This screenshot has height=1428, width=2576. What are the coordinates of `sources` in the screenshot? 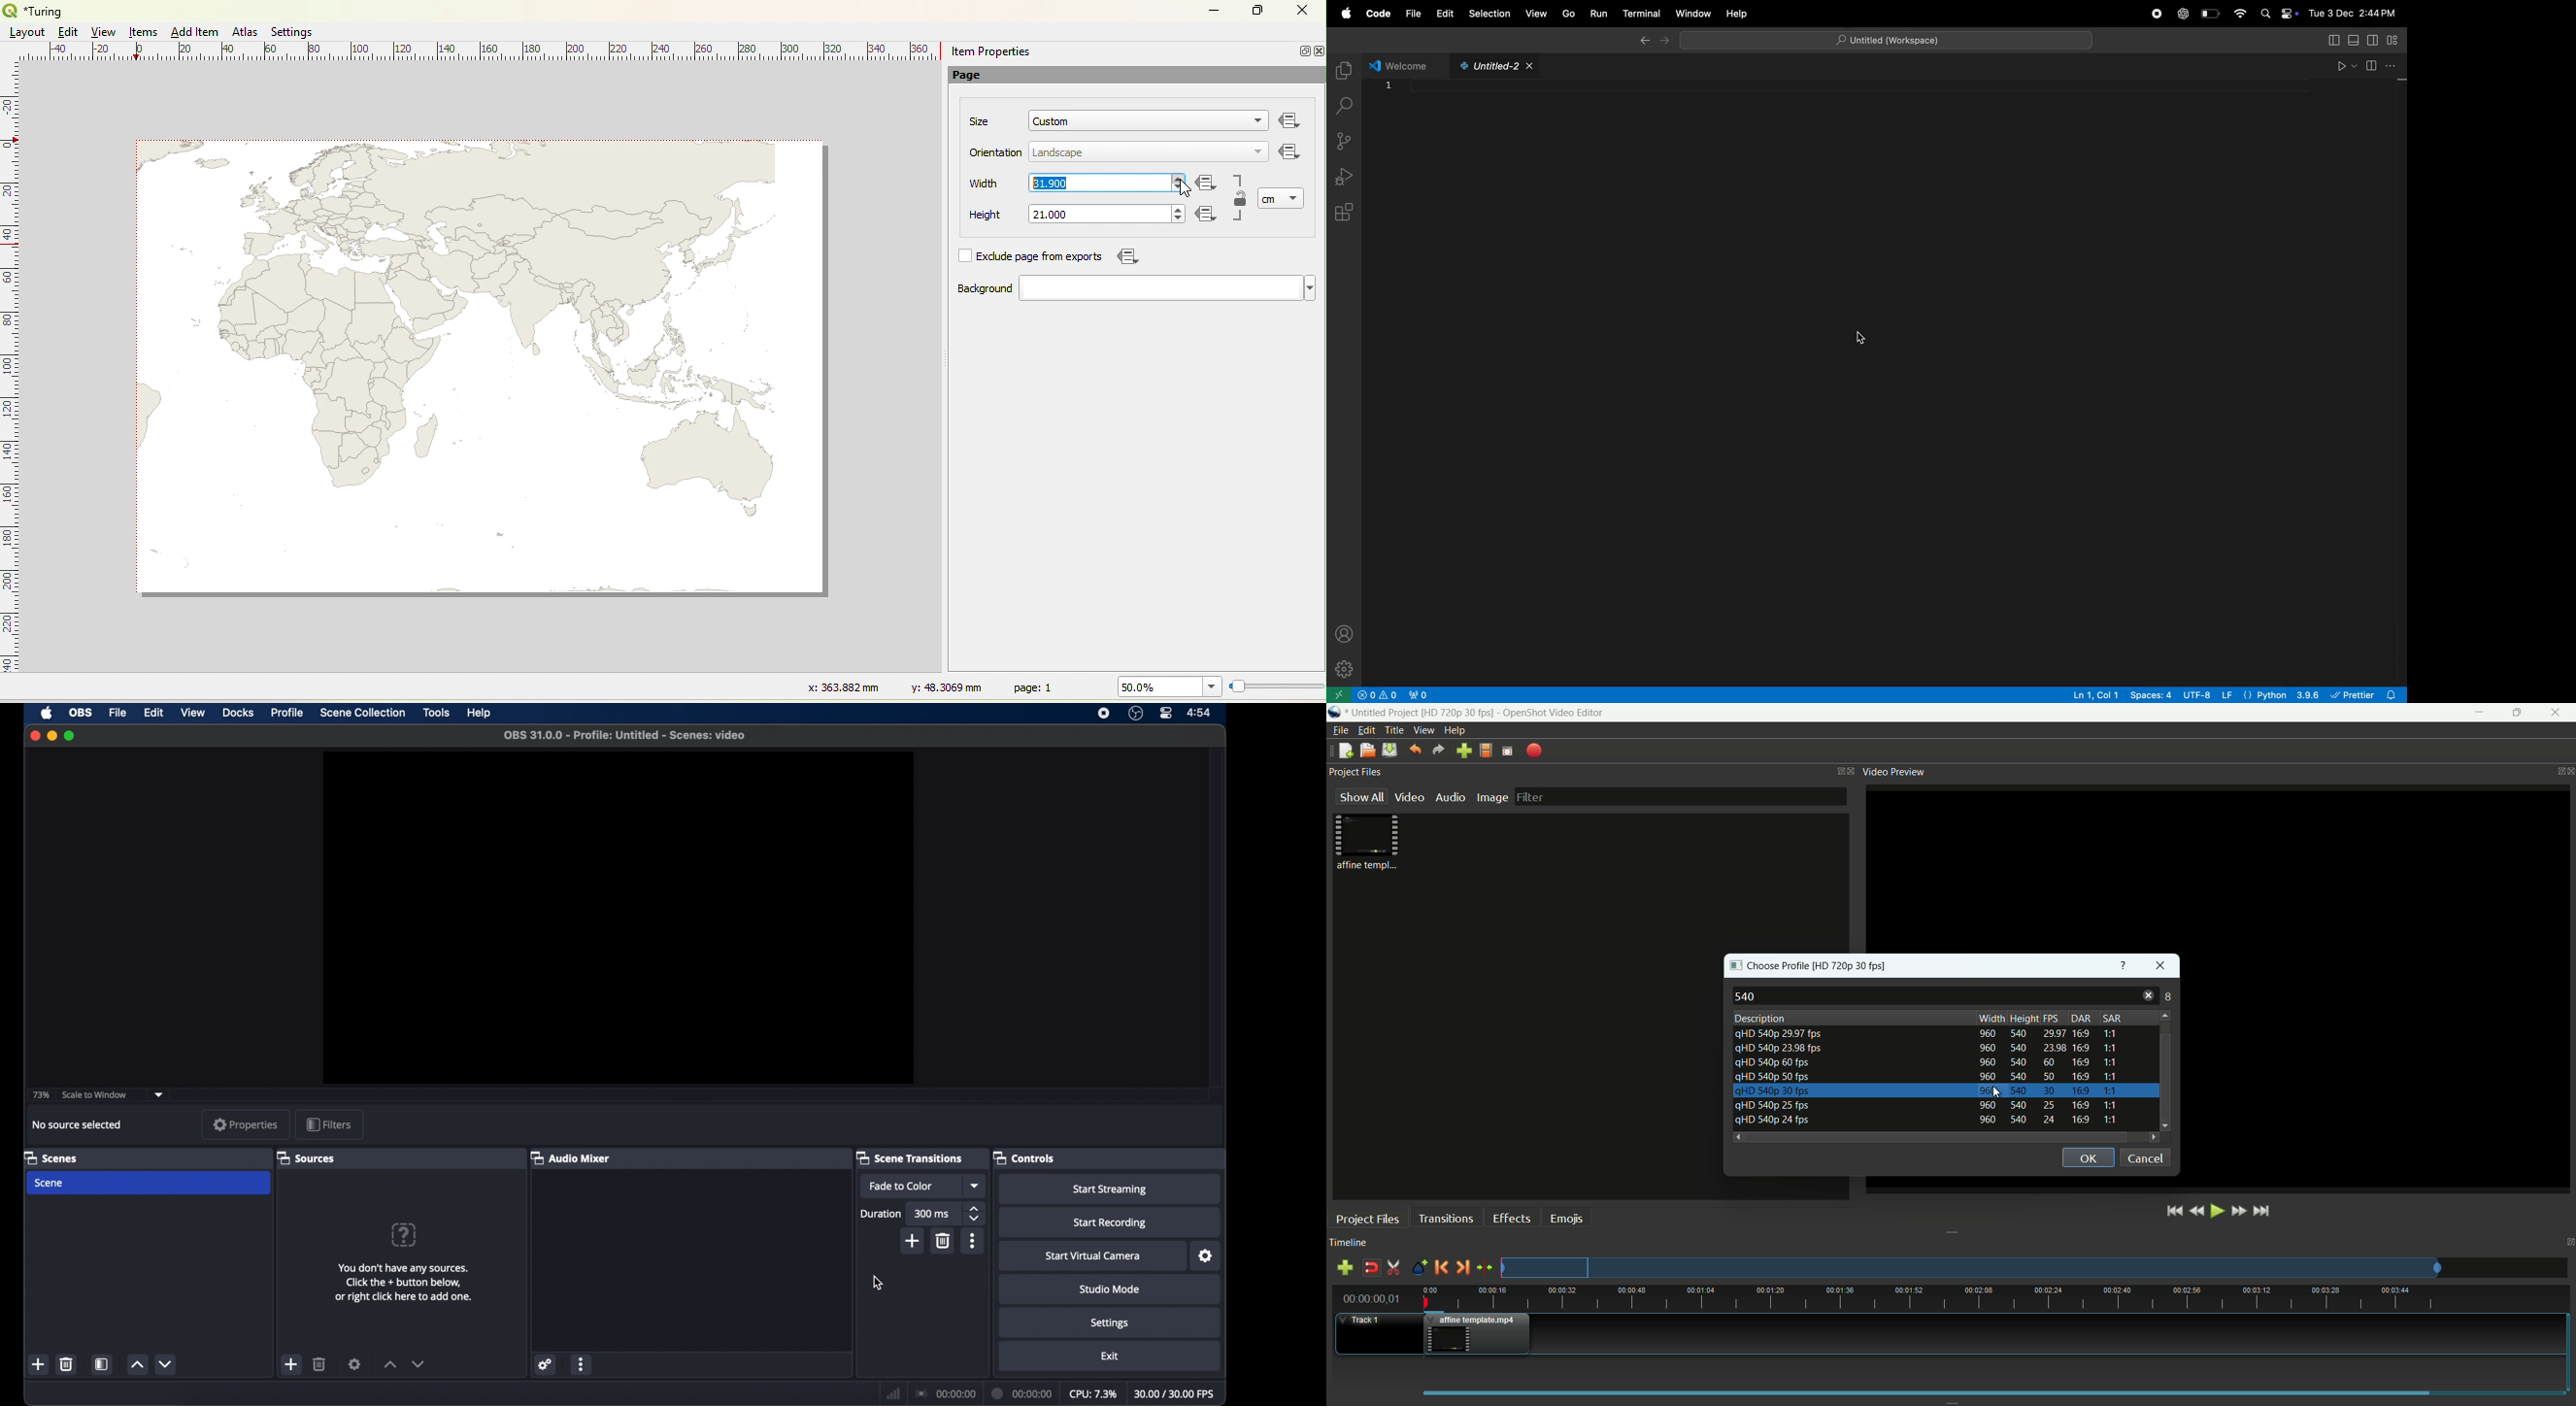 It's located at (306, 1157).